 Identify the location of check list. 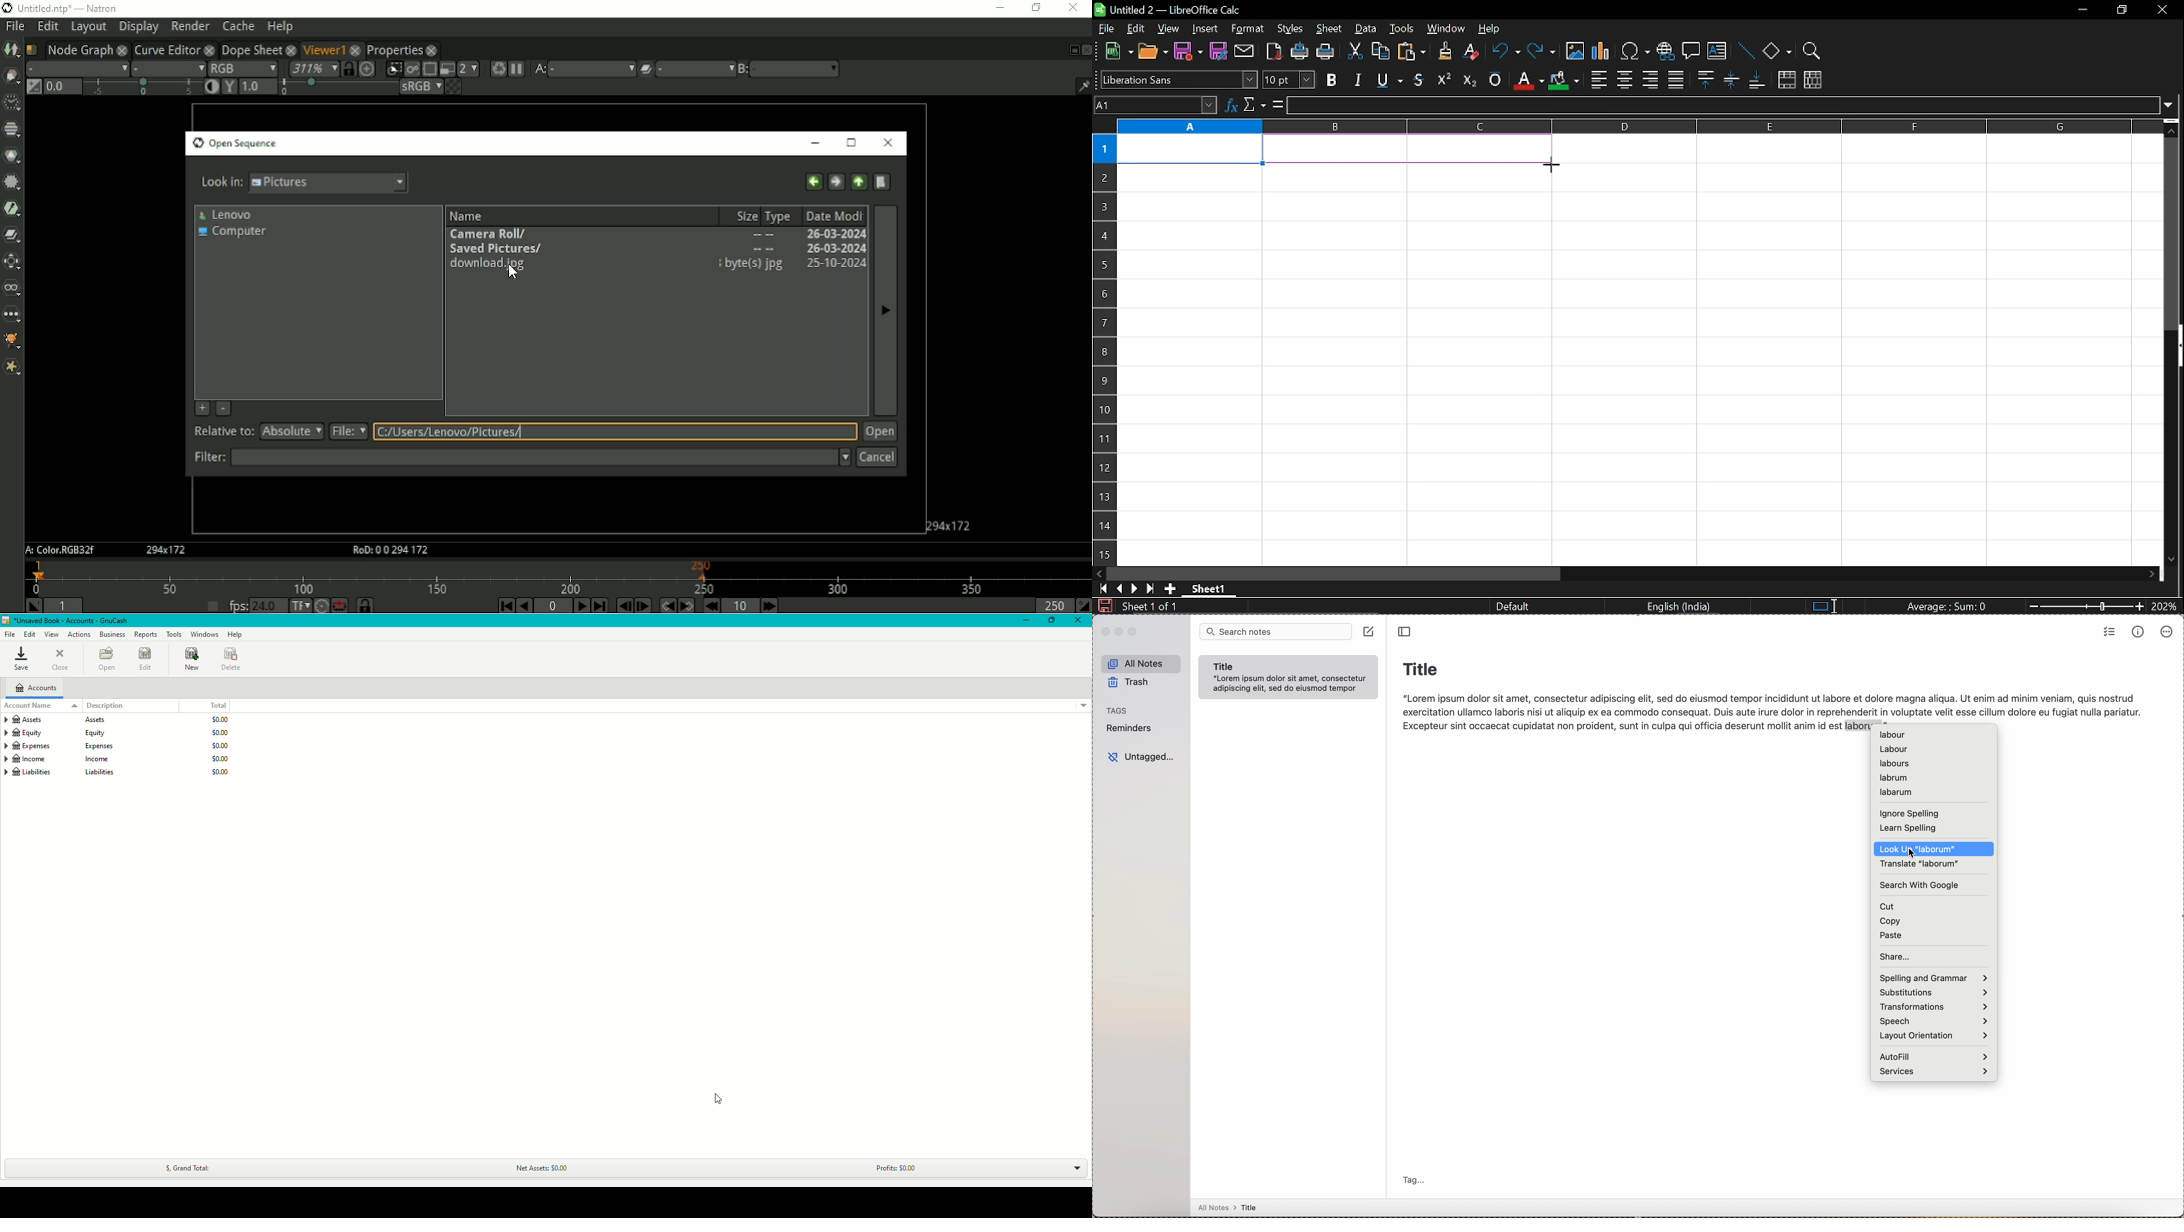
(2106, 632).